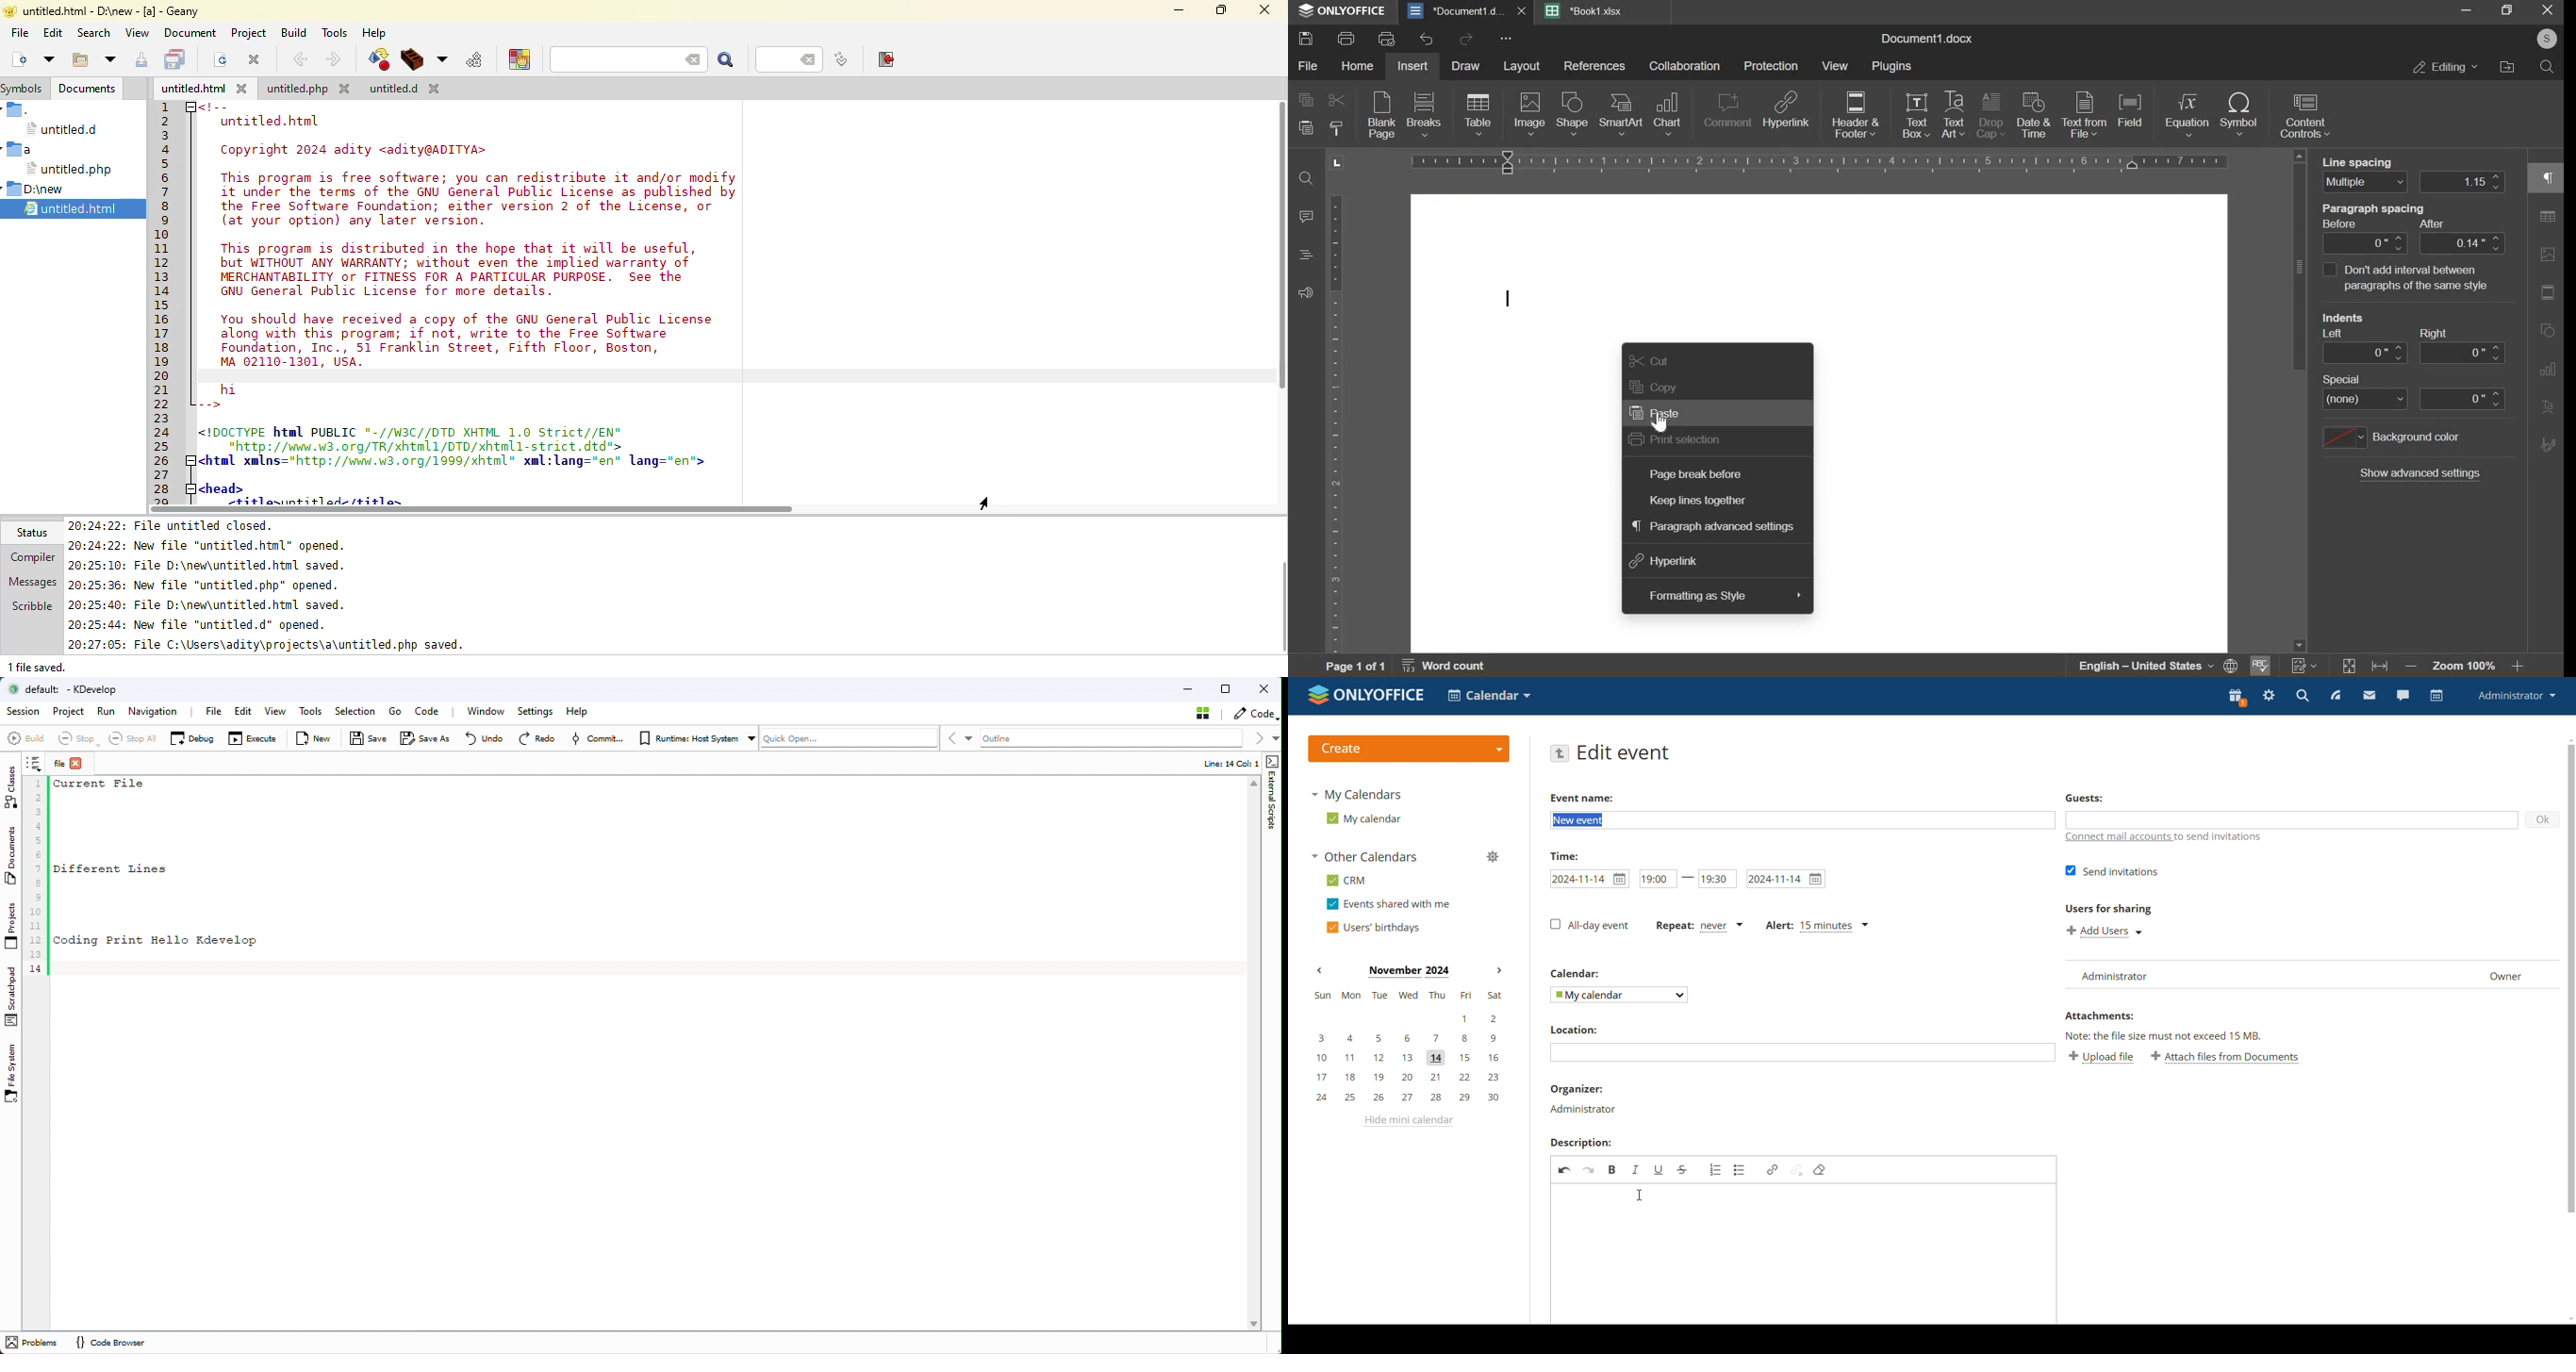  What do you see at coordinates (2301, 696) in the screenshot?
I see `search` at bounding box center [2301, 696].